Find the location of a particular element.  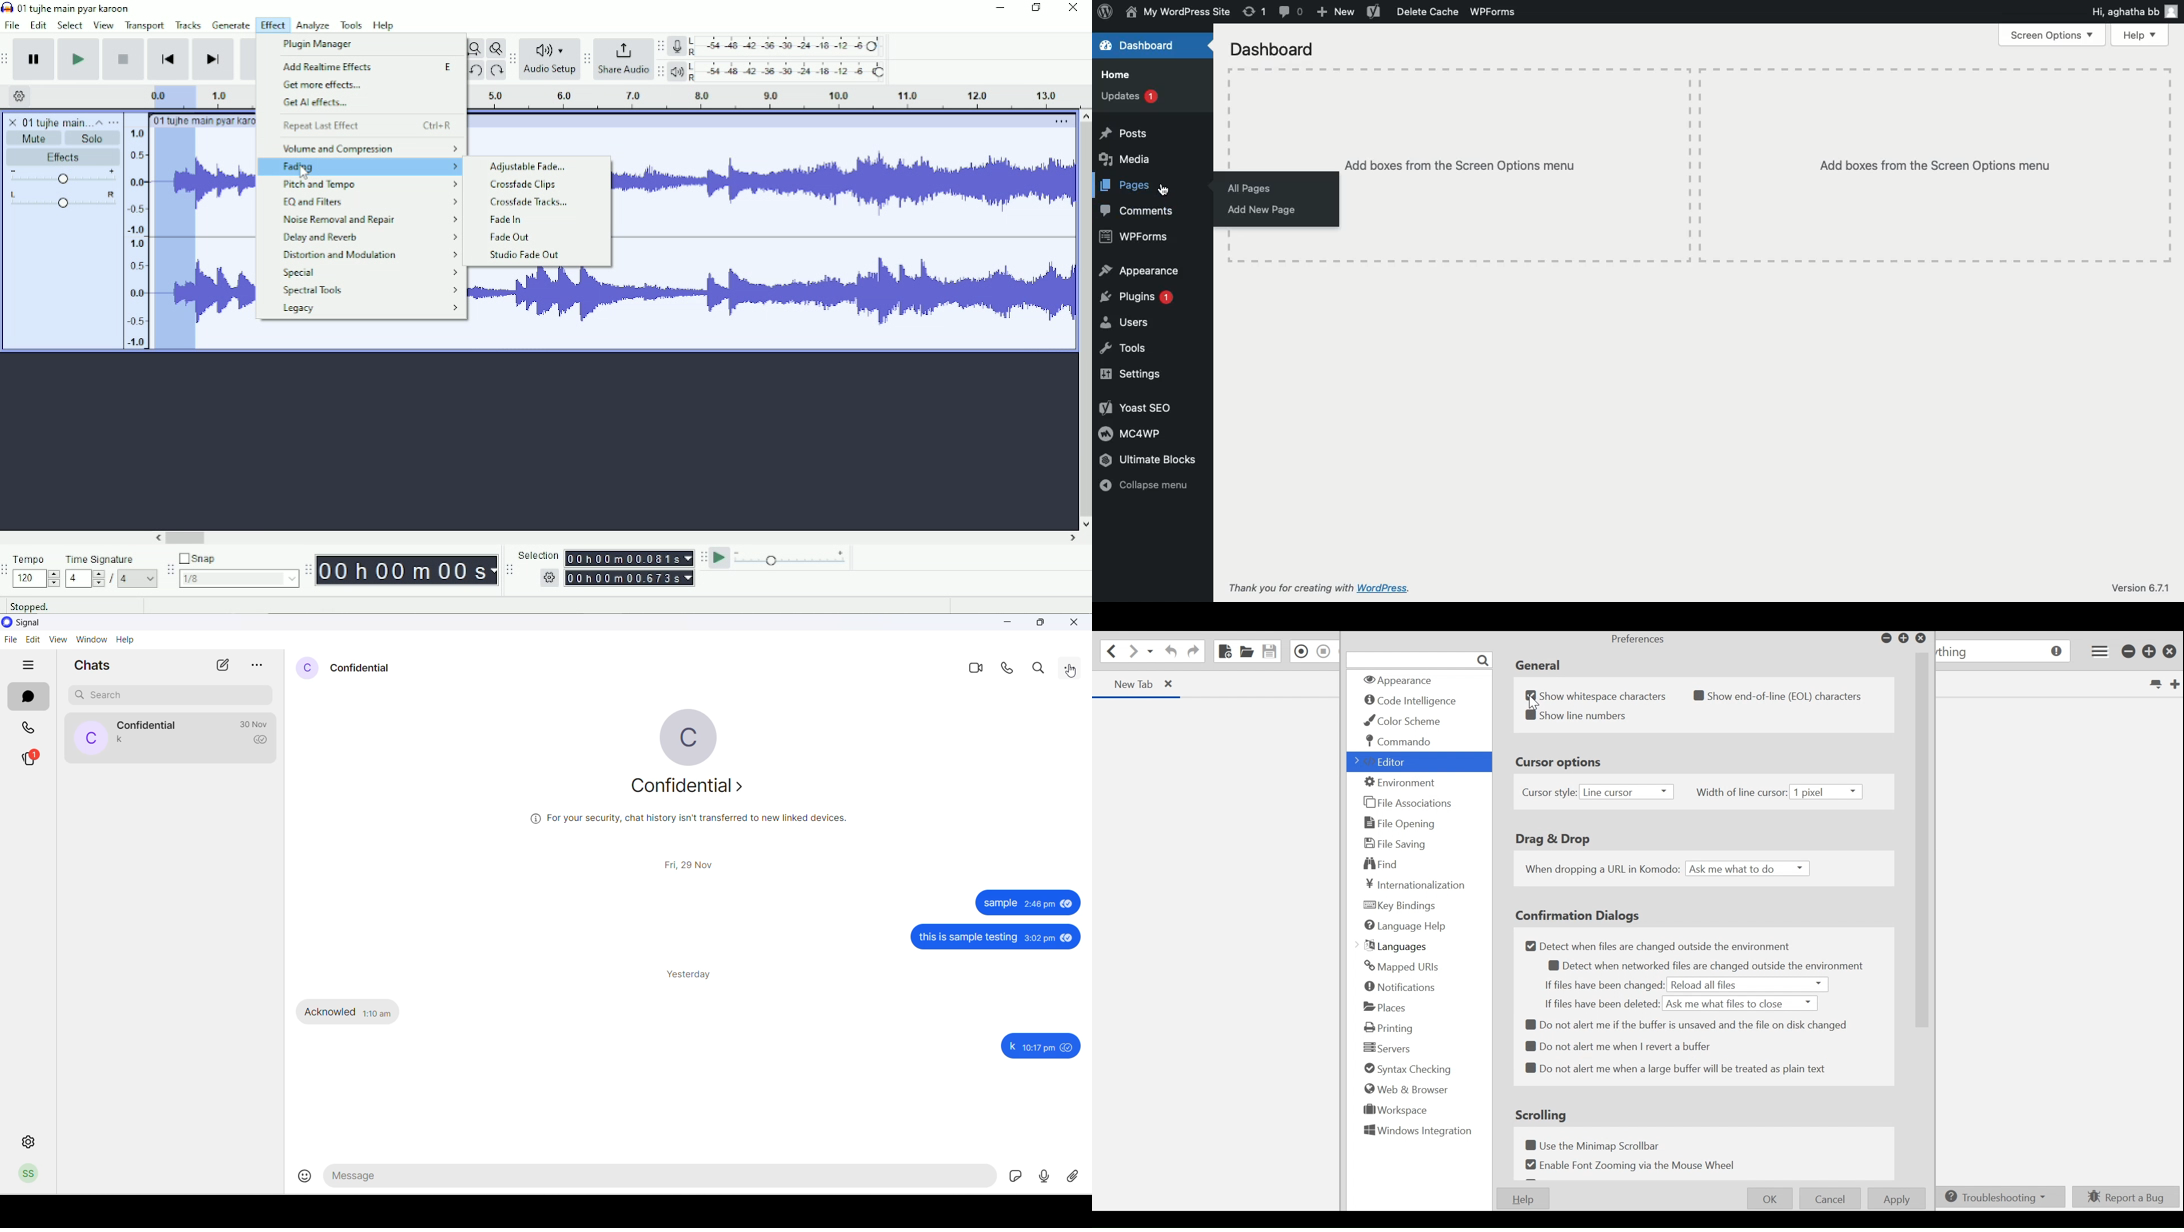

Hi user is located at coordinates (2133, 11).